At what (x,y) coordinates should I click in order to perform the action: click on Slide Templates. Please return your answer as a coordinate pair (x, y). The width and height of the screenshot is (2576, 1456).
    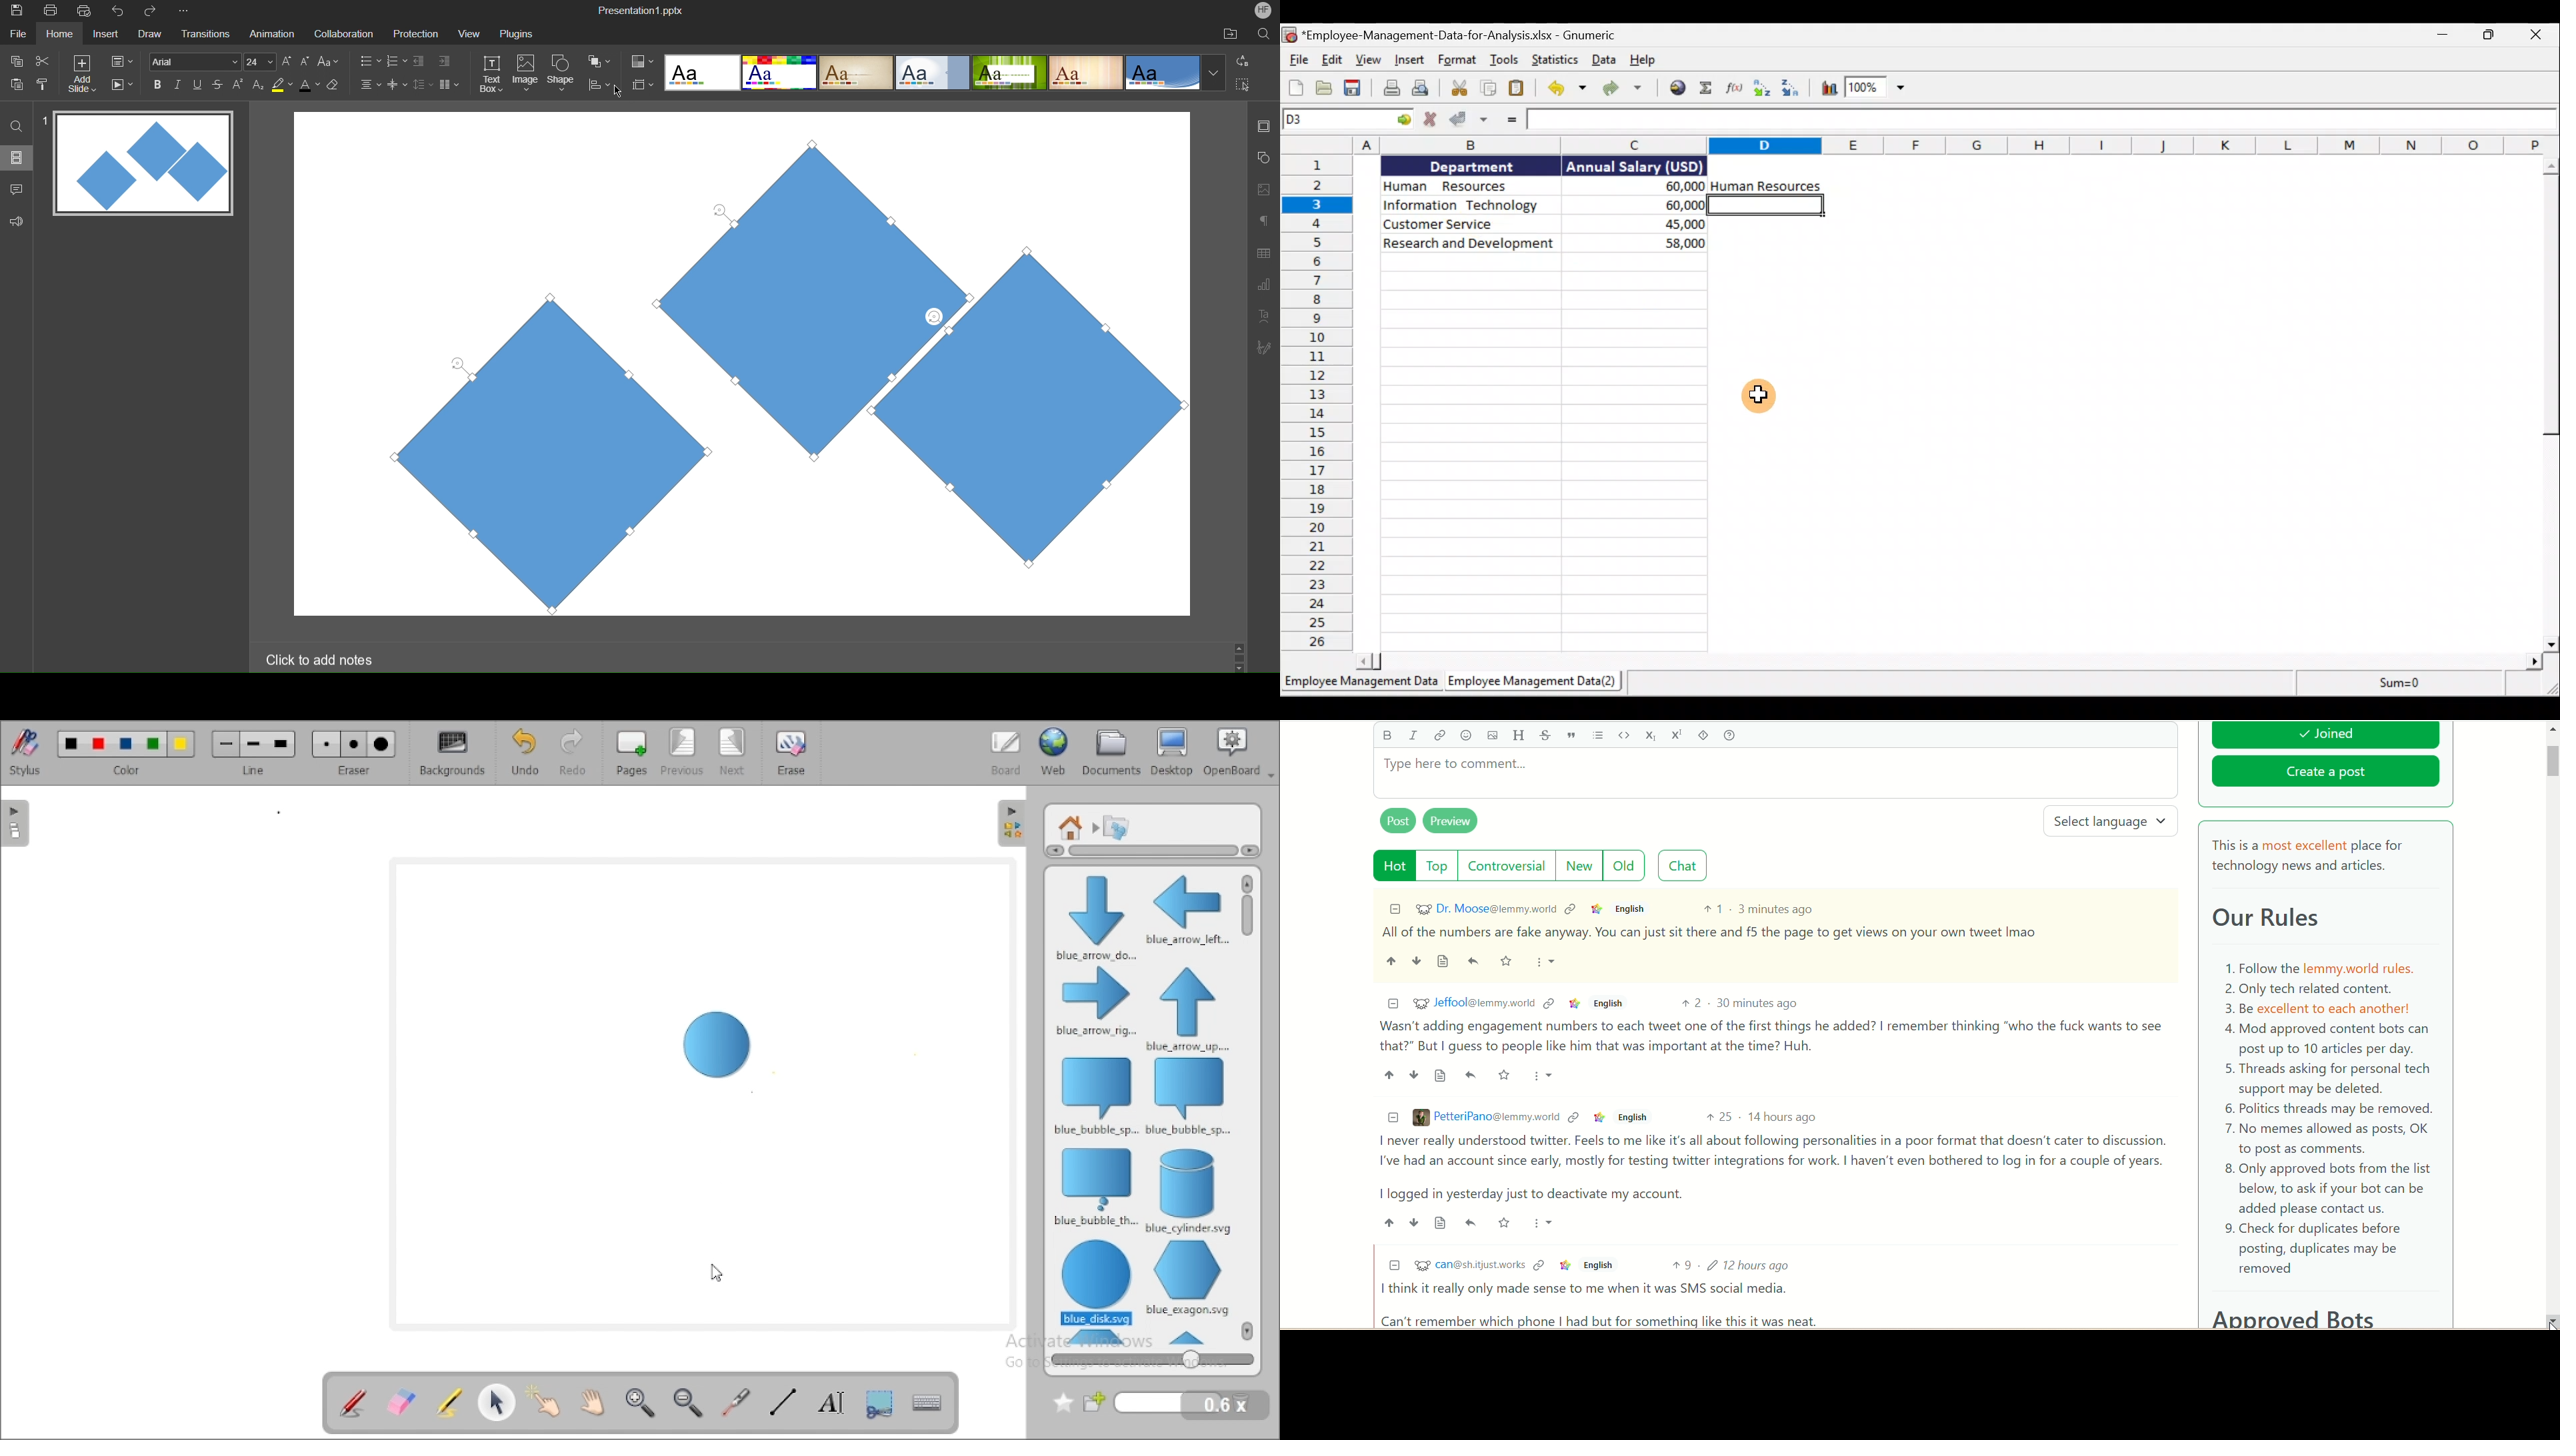
    Looking at the image, I should click on (945, 71).